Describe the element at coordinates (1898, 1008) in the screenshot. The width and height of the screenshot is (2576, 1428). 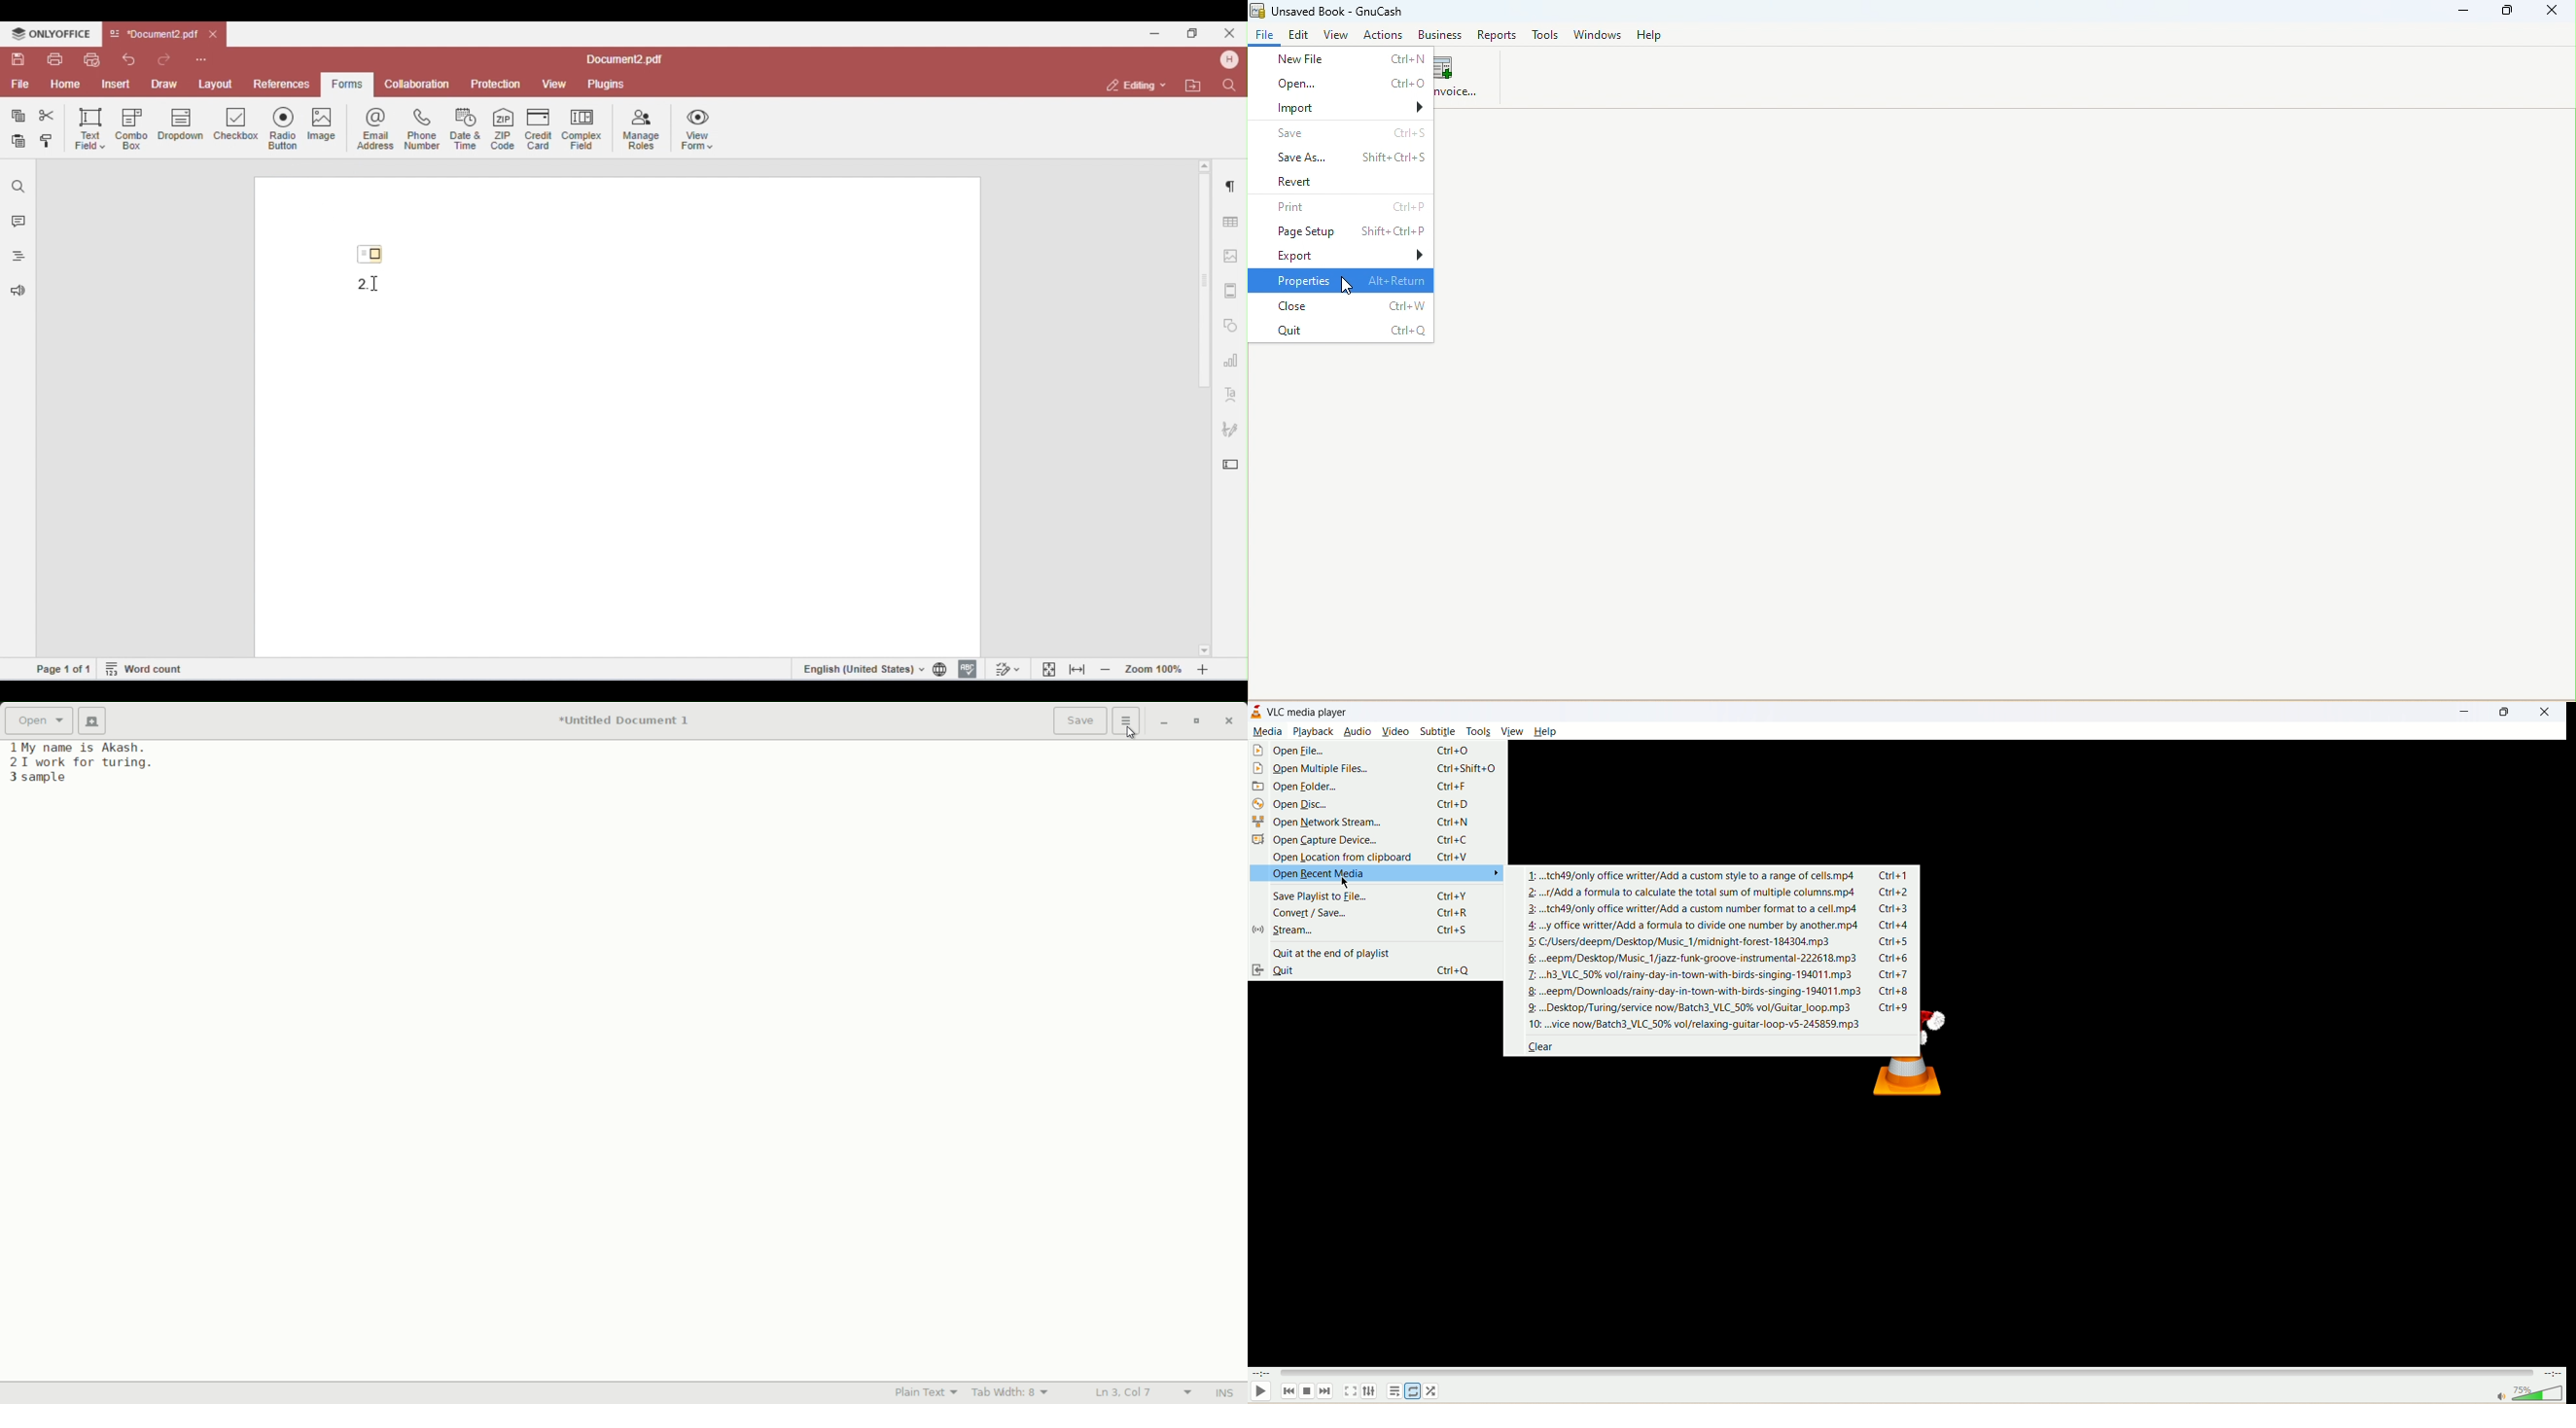
I see `ctrl+9` at that location.